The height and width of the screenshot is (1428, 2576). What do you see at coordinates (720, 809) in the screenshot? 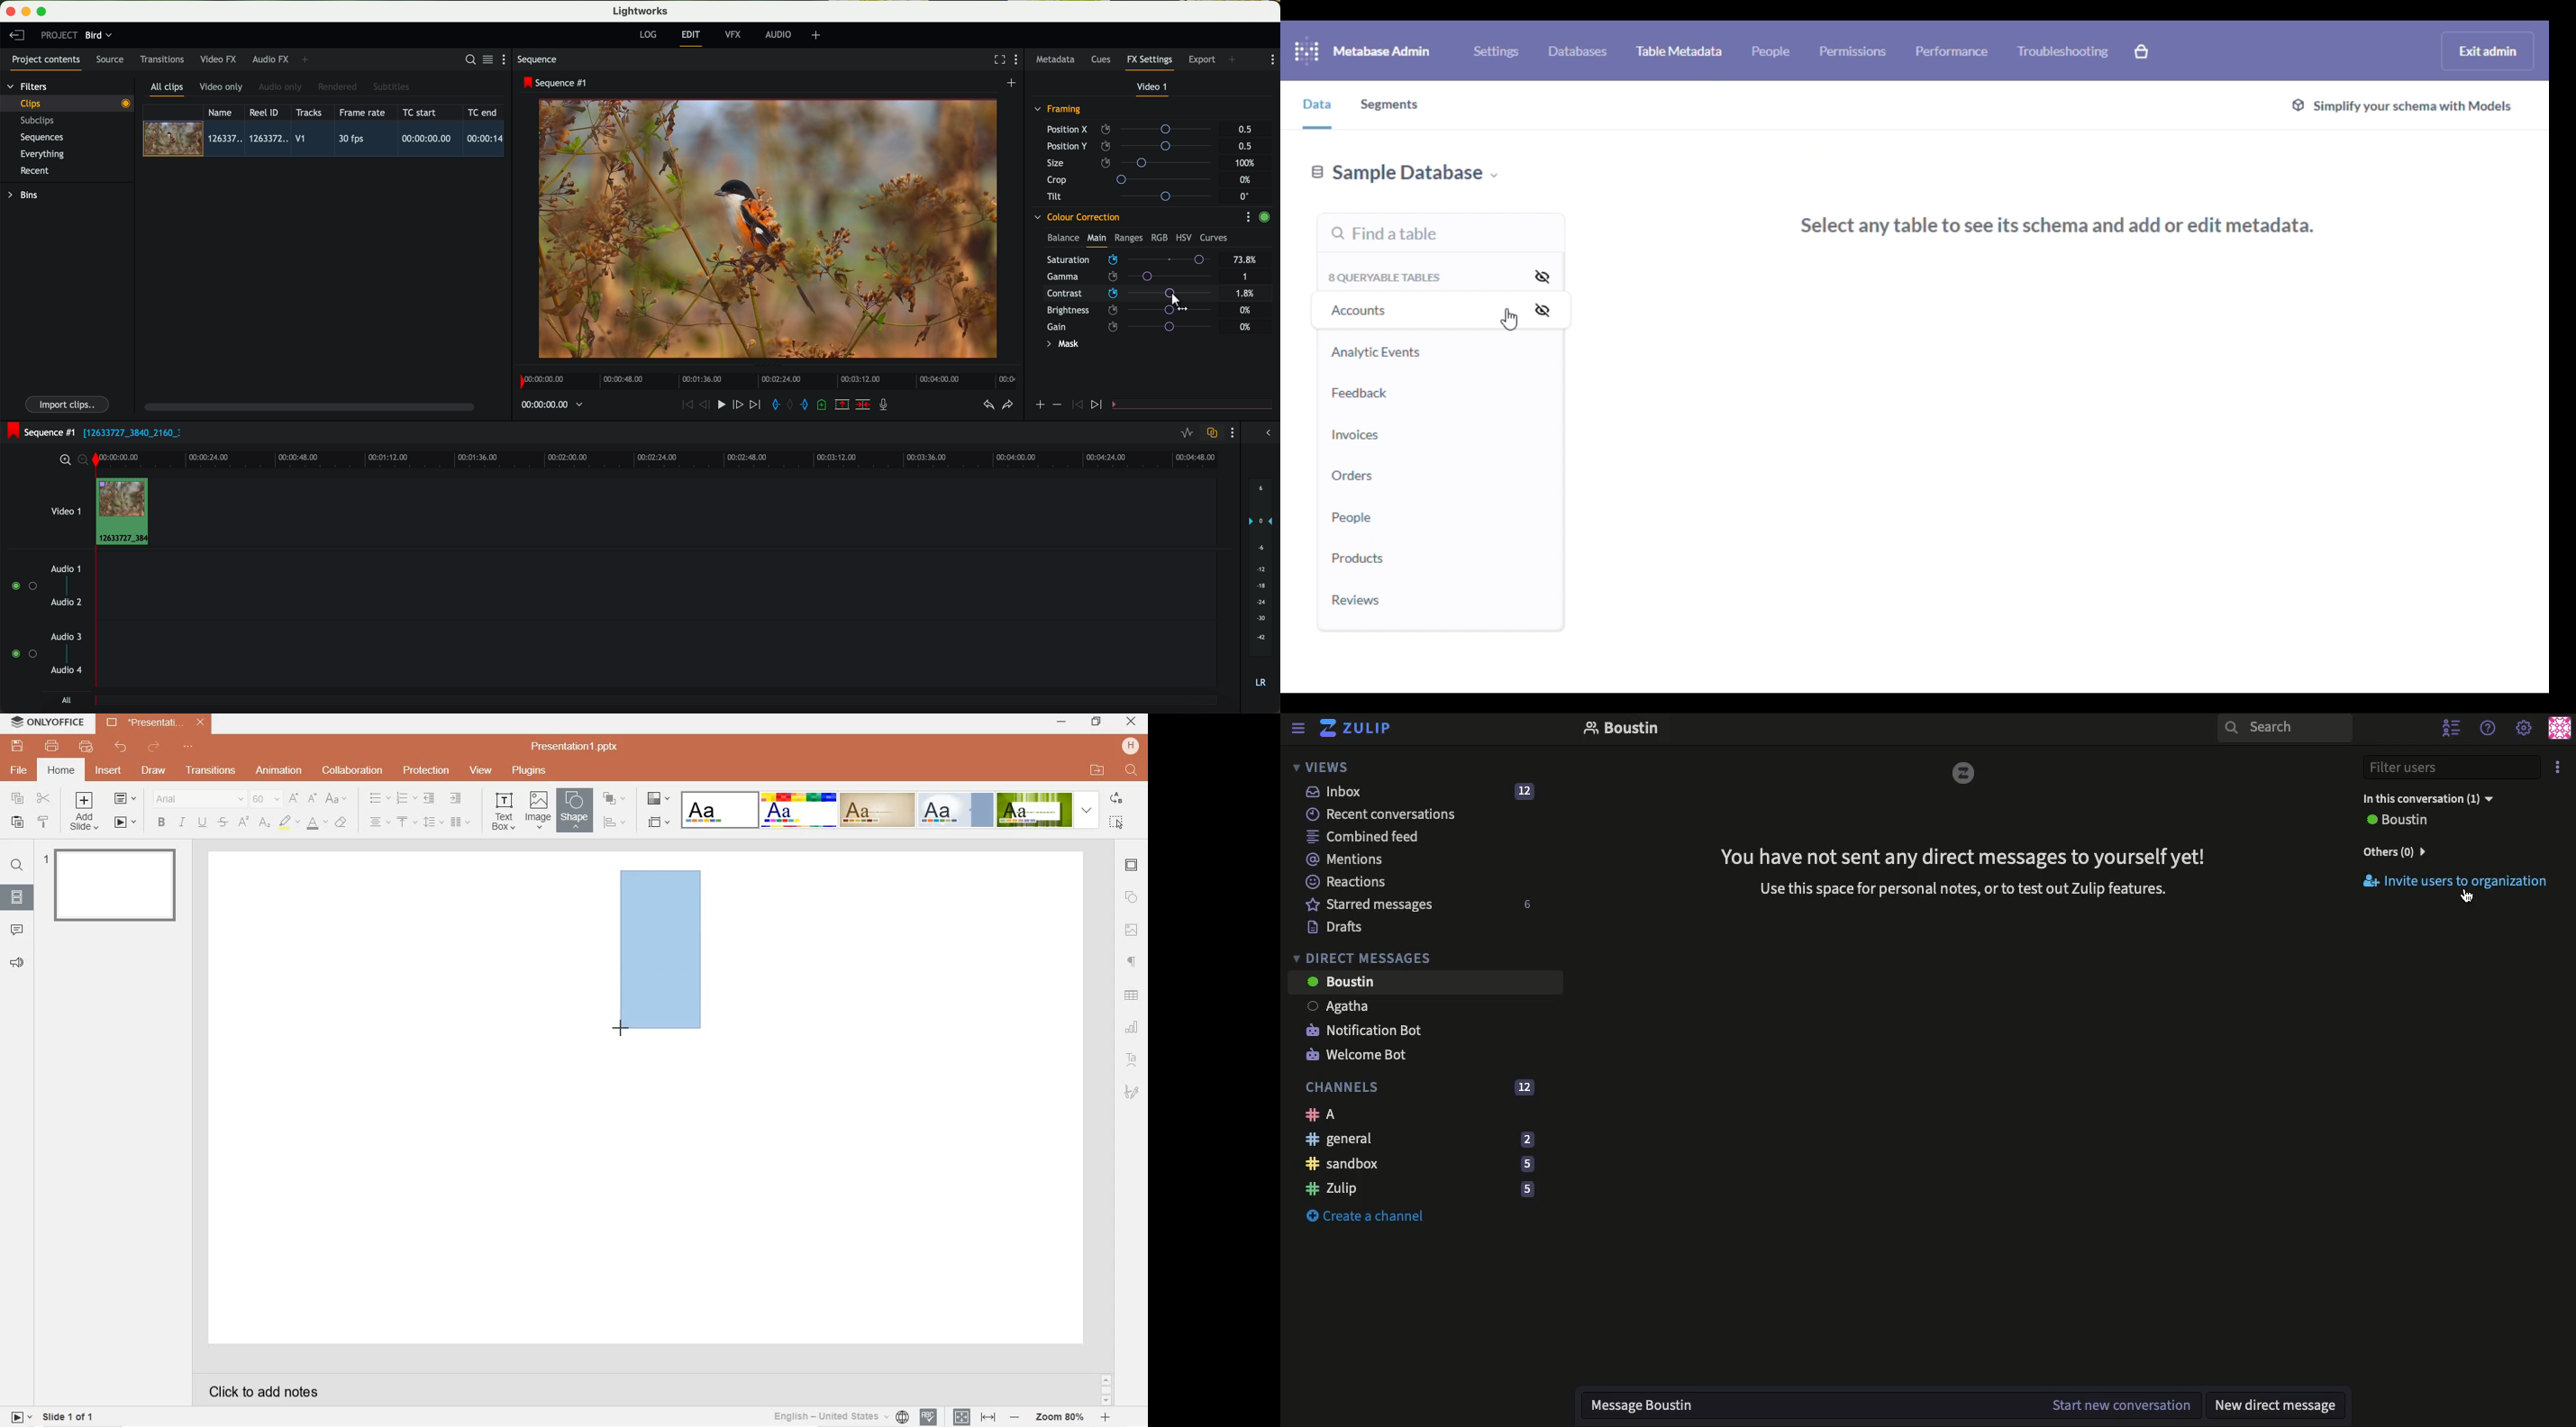
I see `Blank` at bounding box center [720, 809].